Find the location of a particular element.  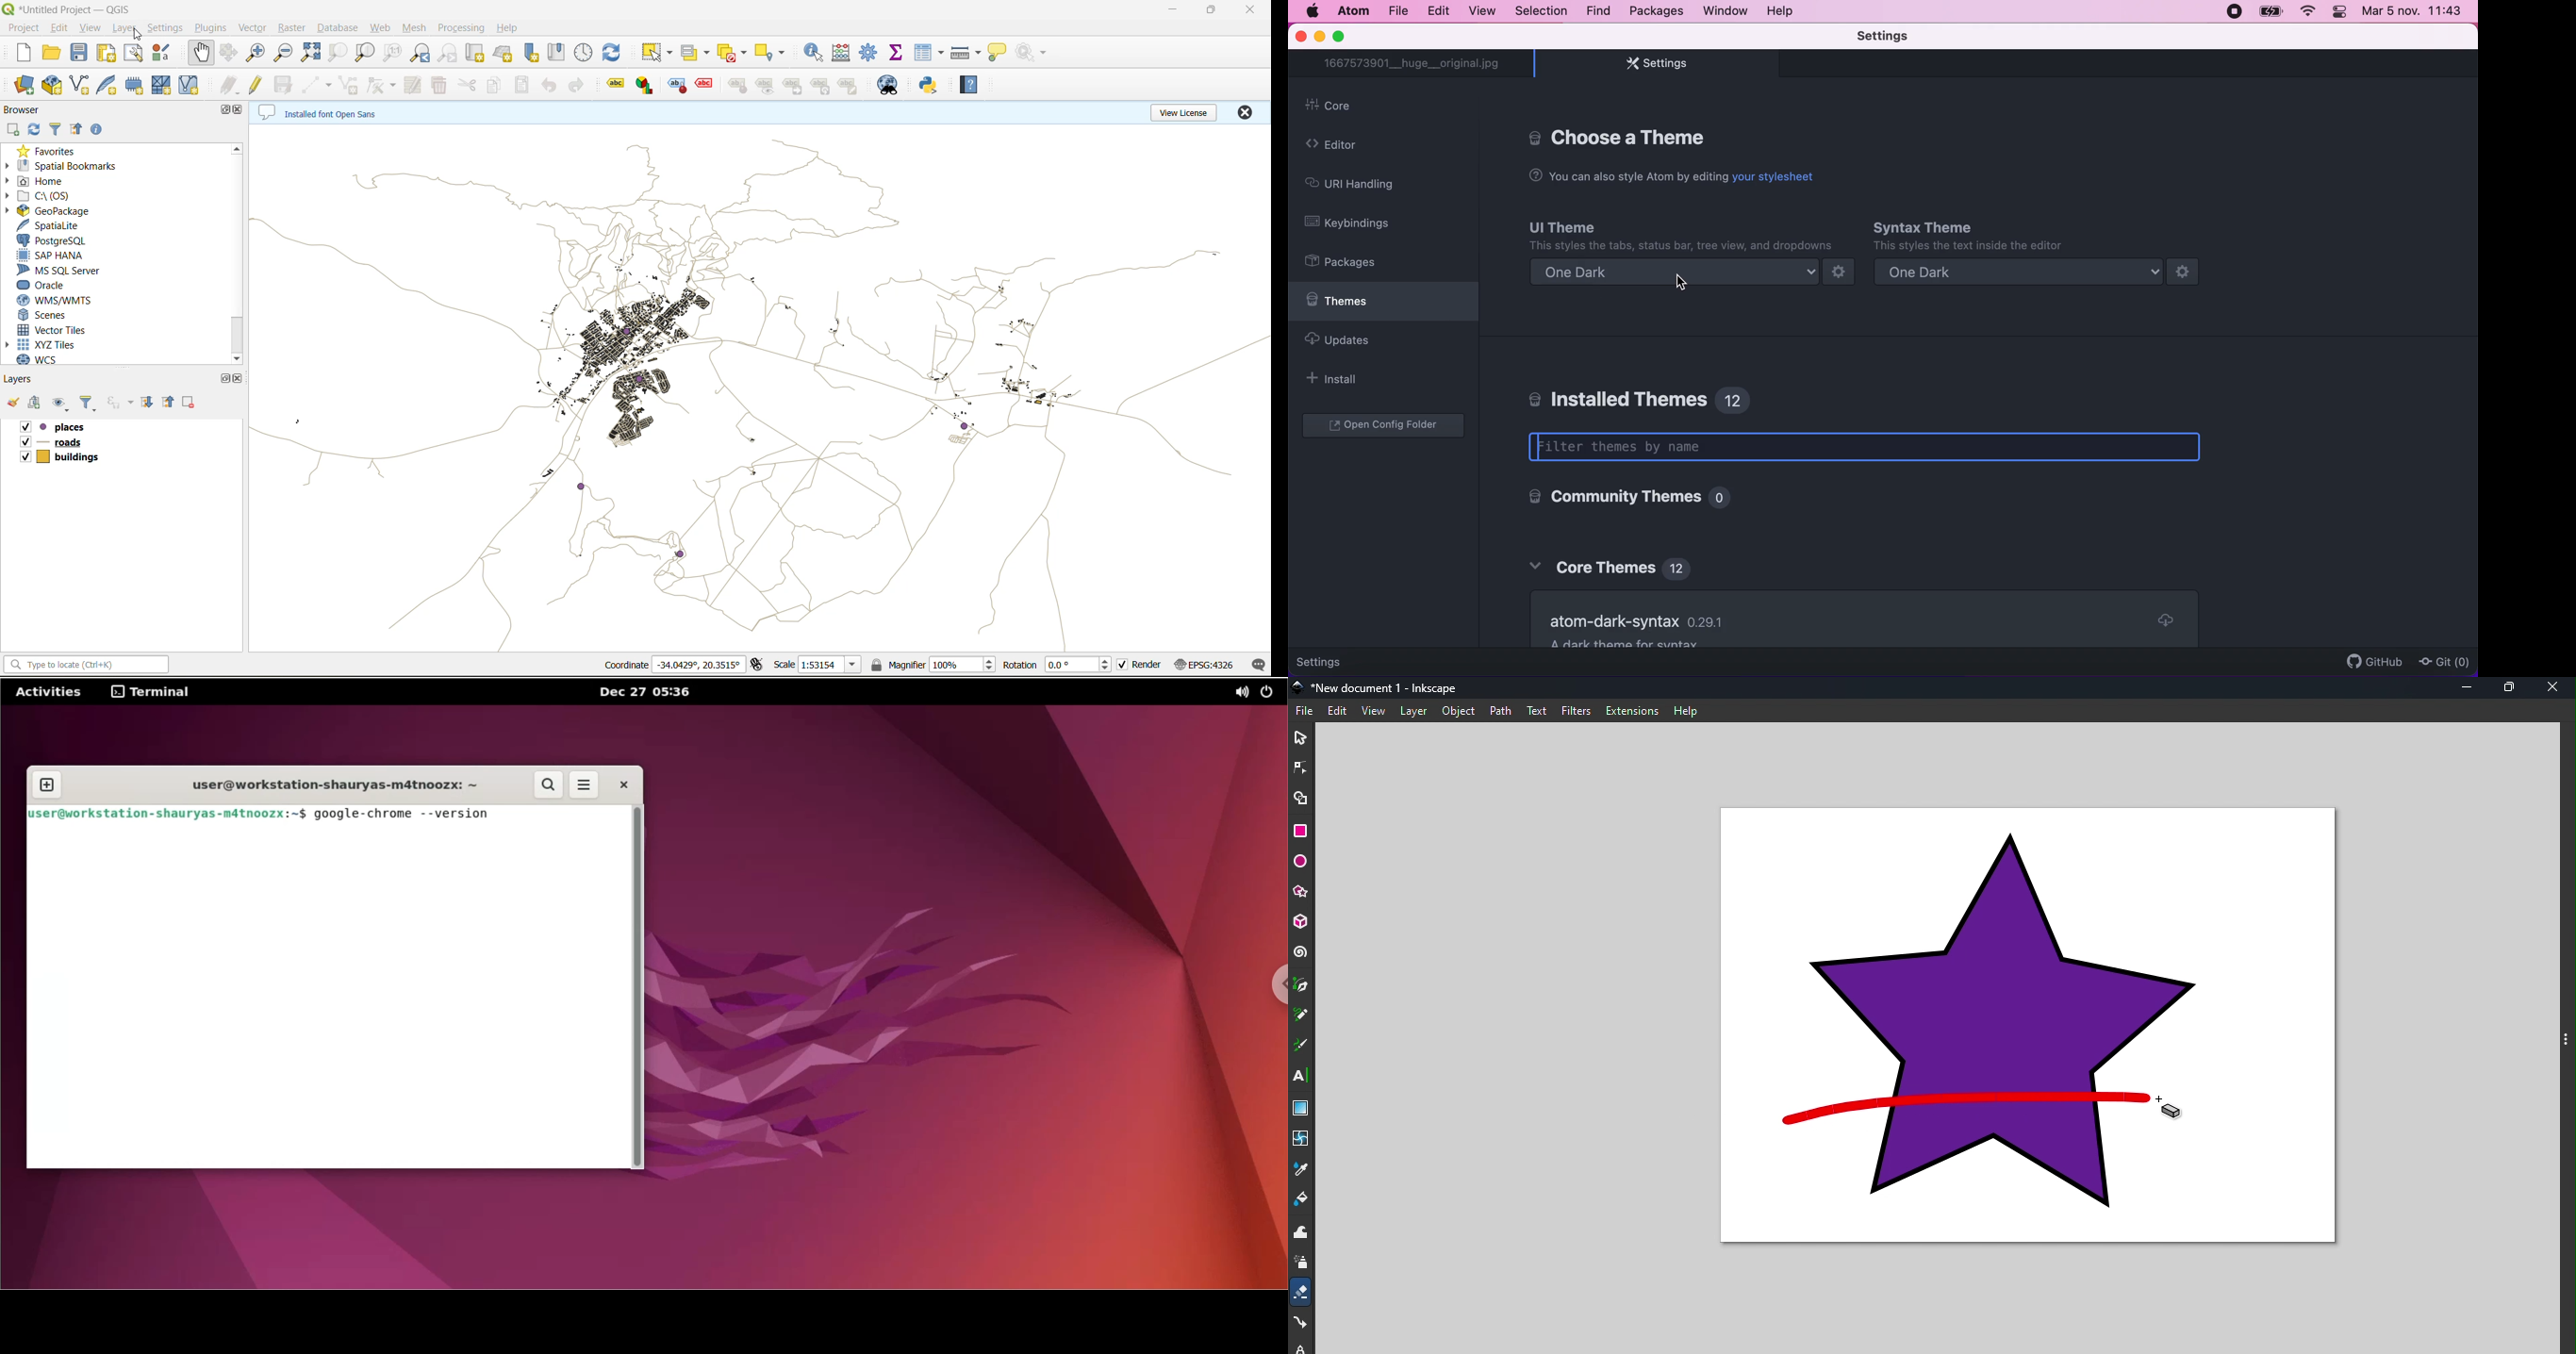

Dec 27 05:36 is located at coordinates (646, 691).